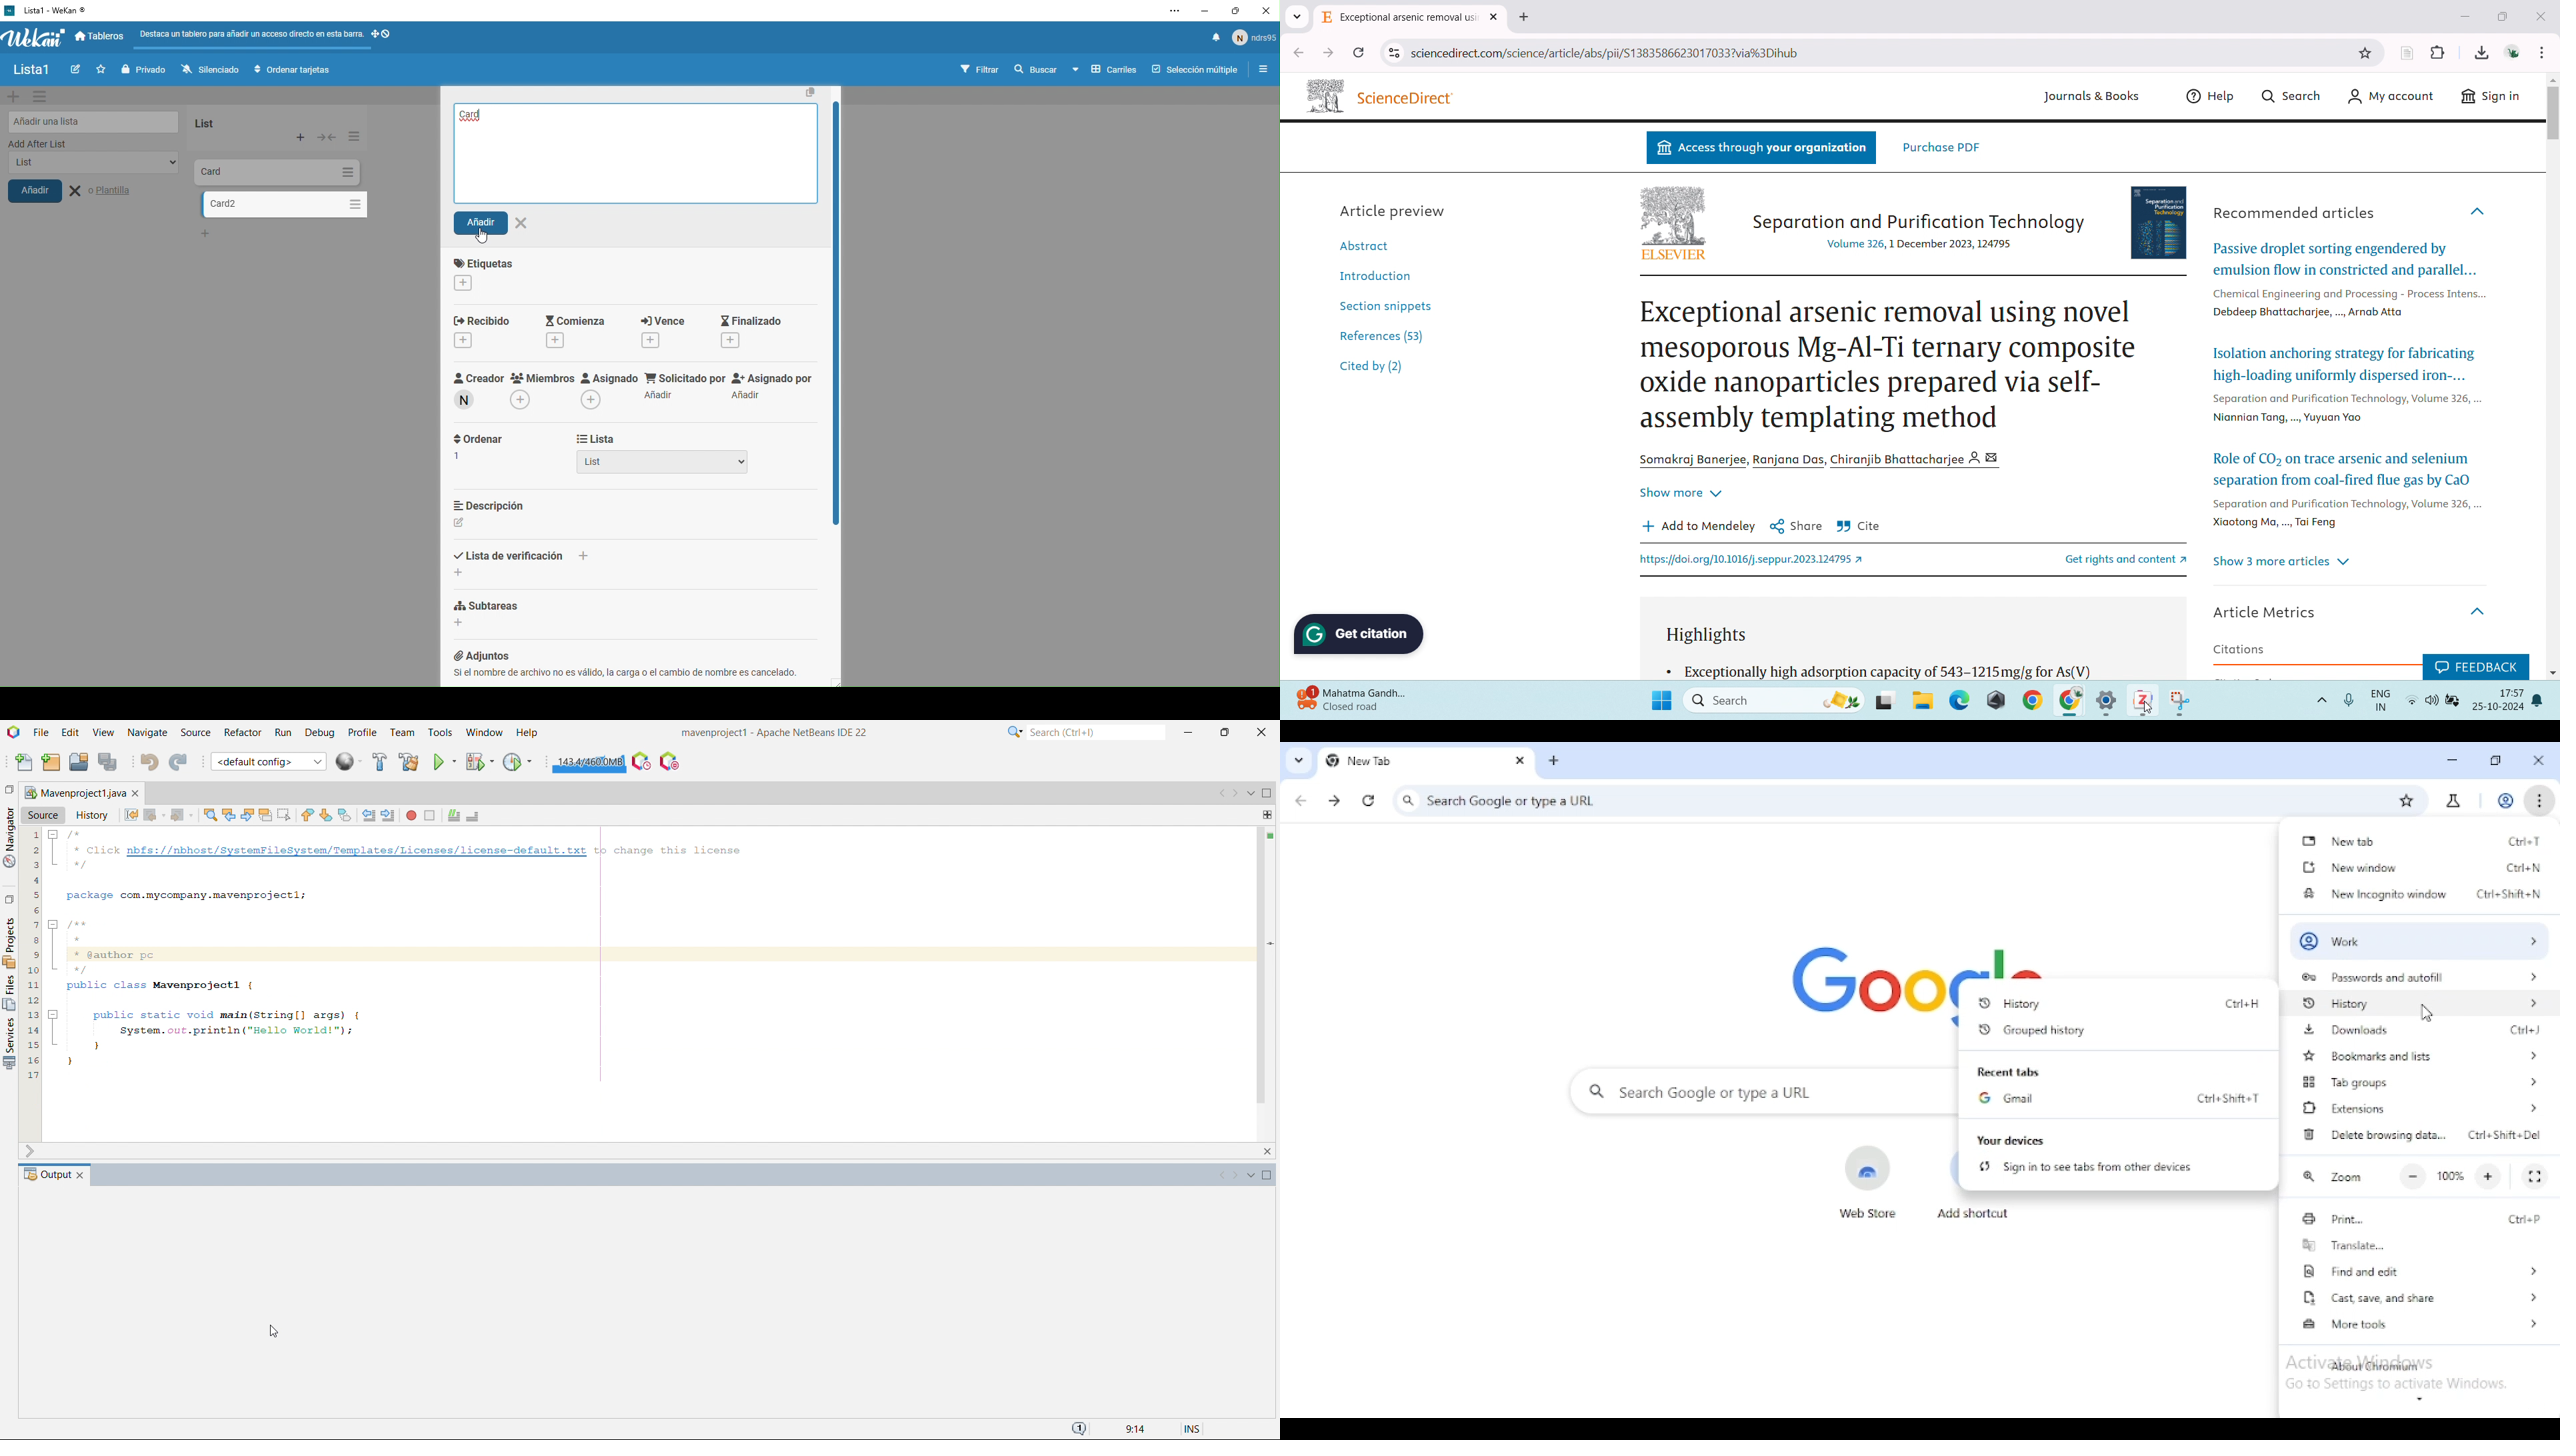 The height and width of the screenshot is (1456, 2576). What do you see at coordinates (2346, 867) in the screenshot?
I see `new window` at bounding box center [2346, 867].